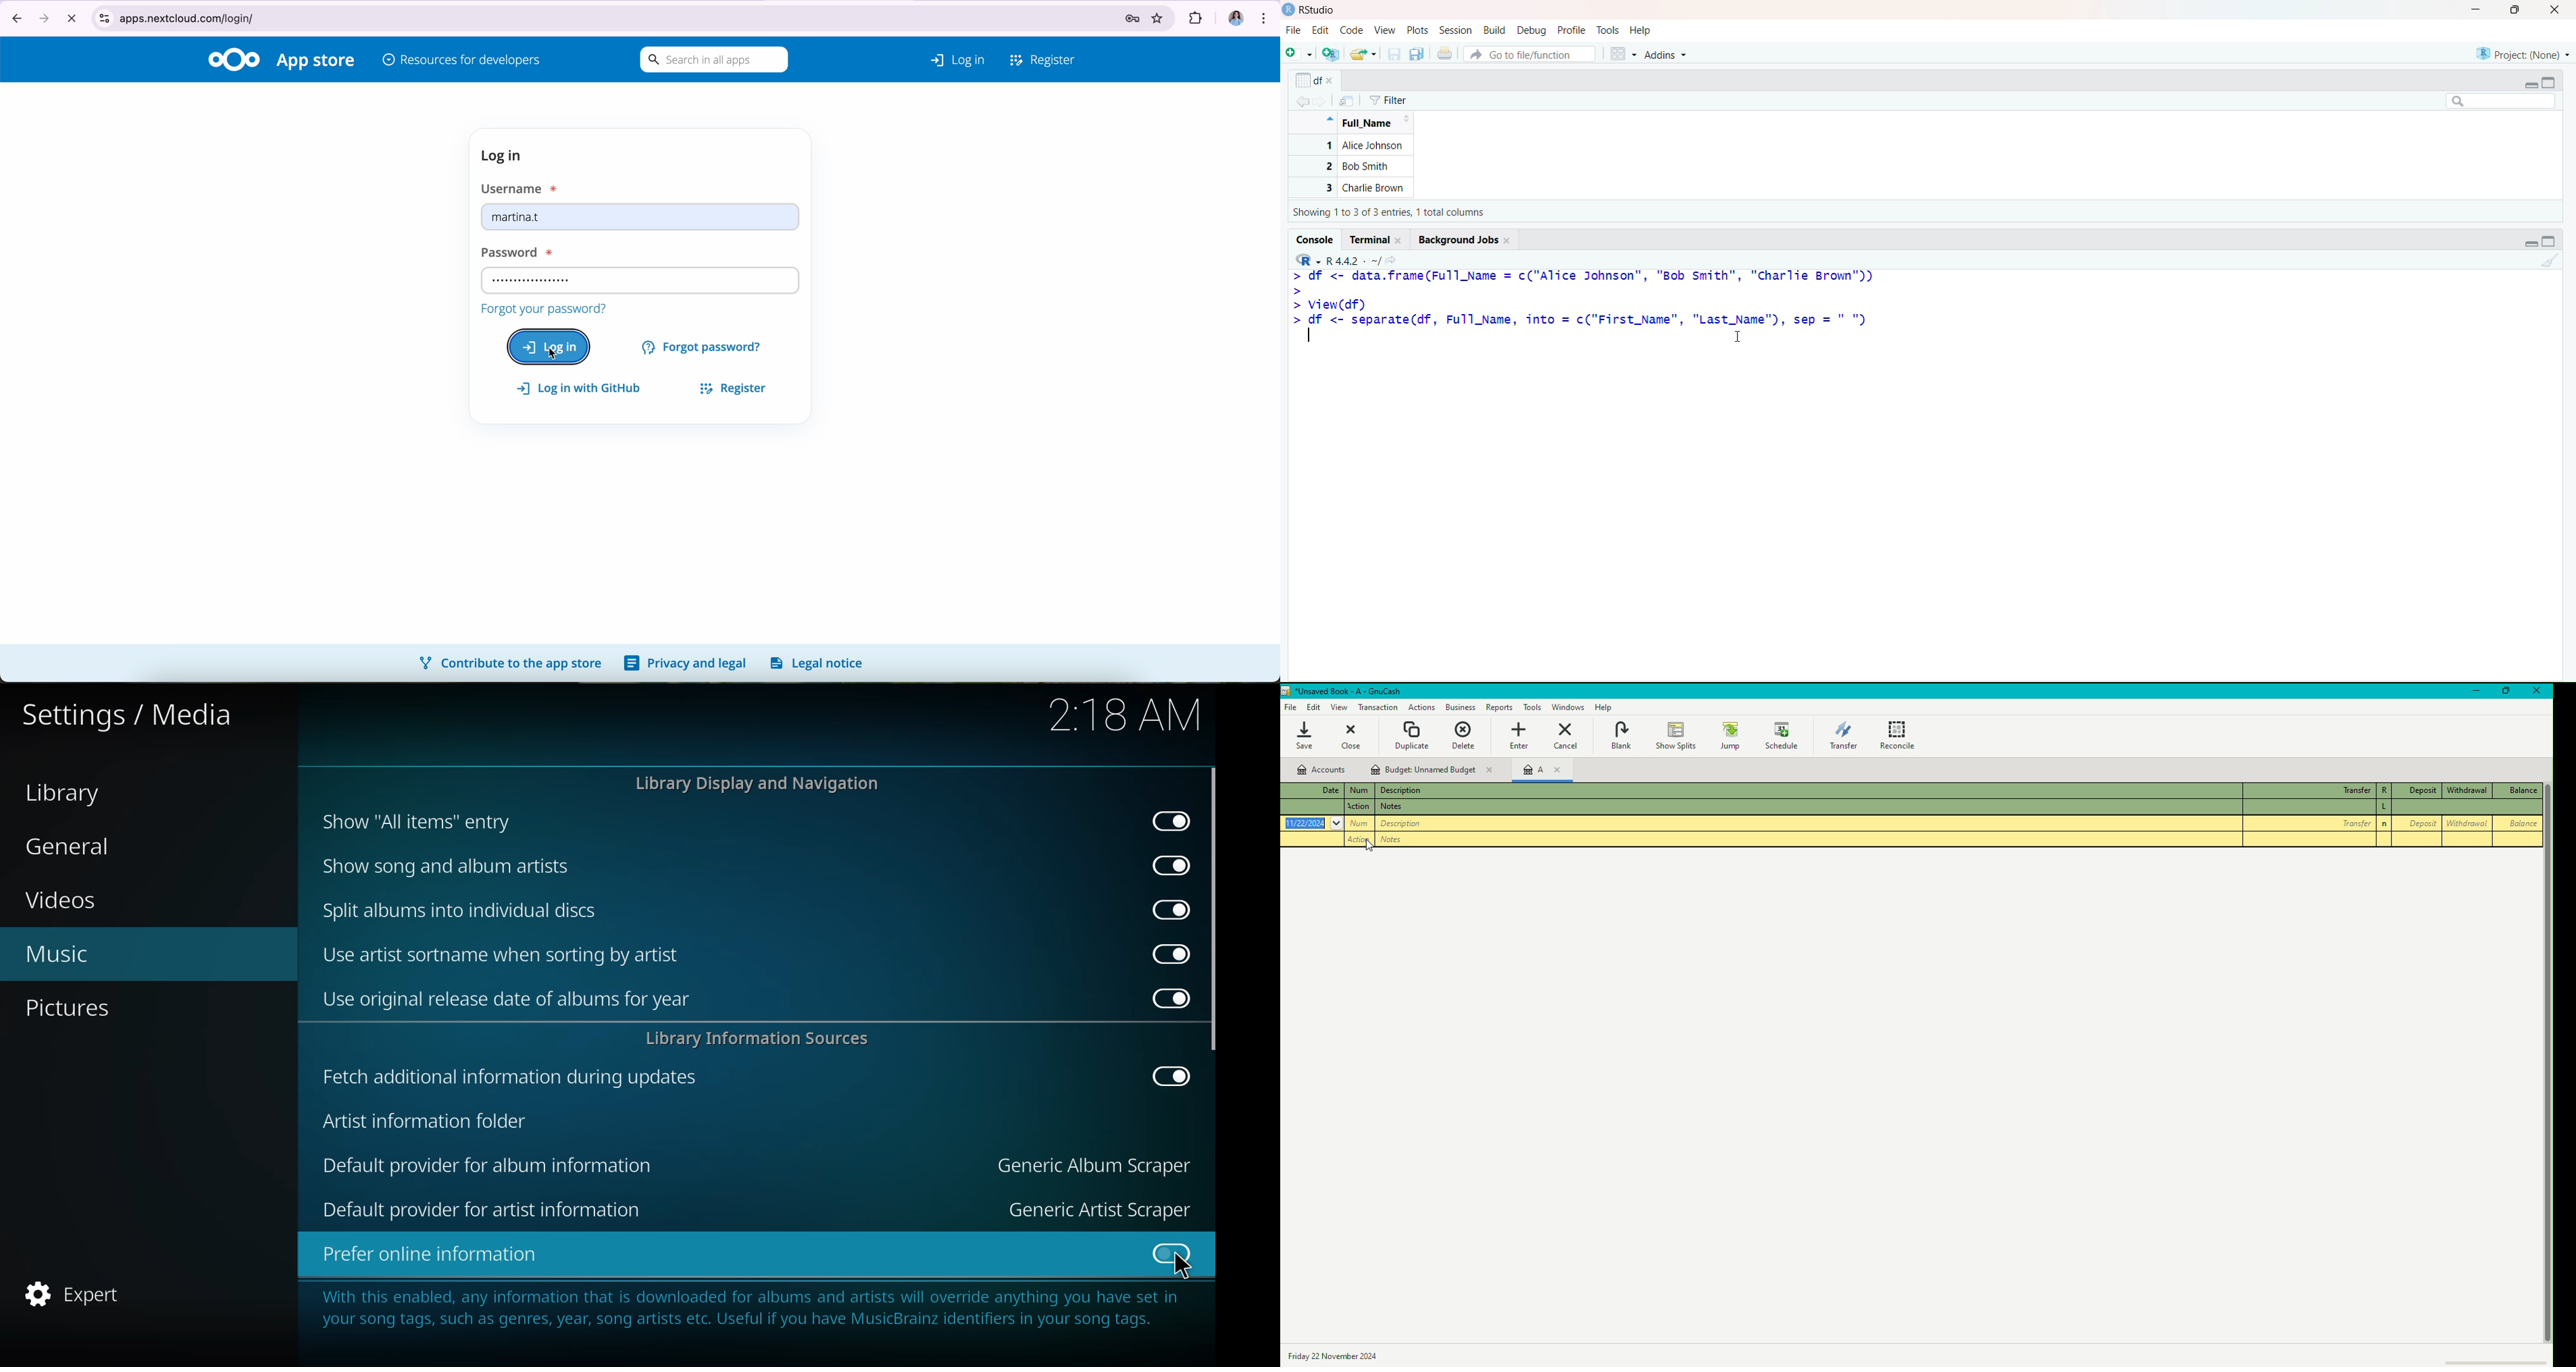 Image resolution: width=2576 pixels, height=1372 pixels. I want to click on show all items entry, so click(415, 821).